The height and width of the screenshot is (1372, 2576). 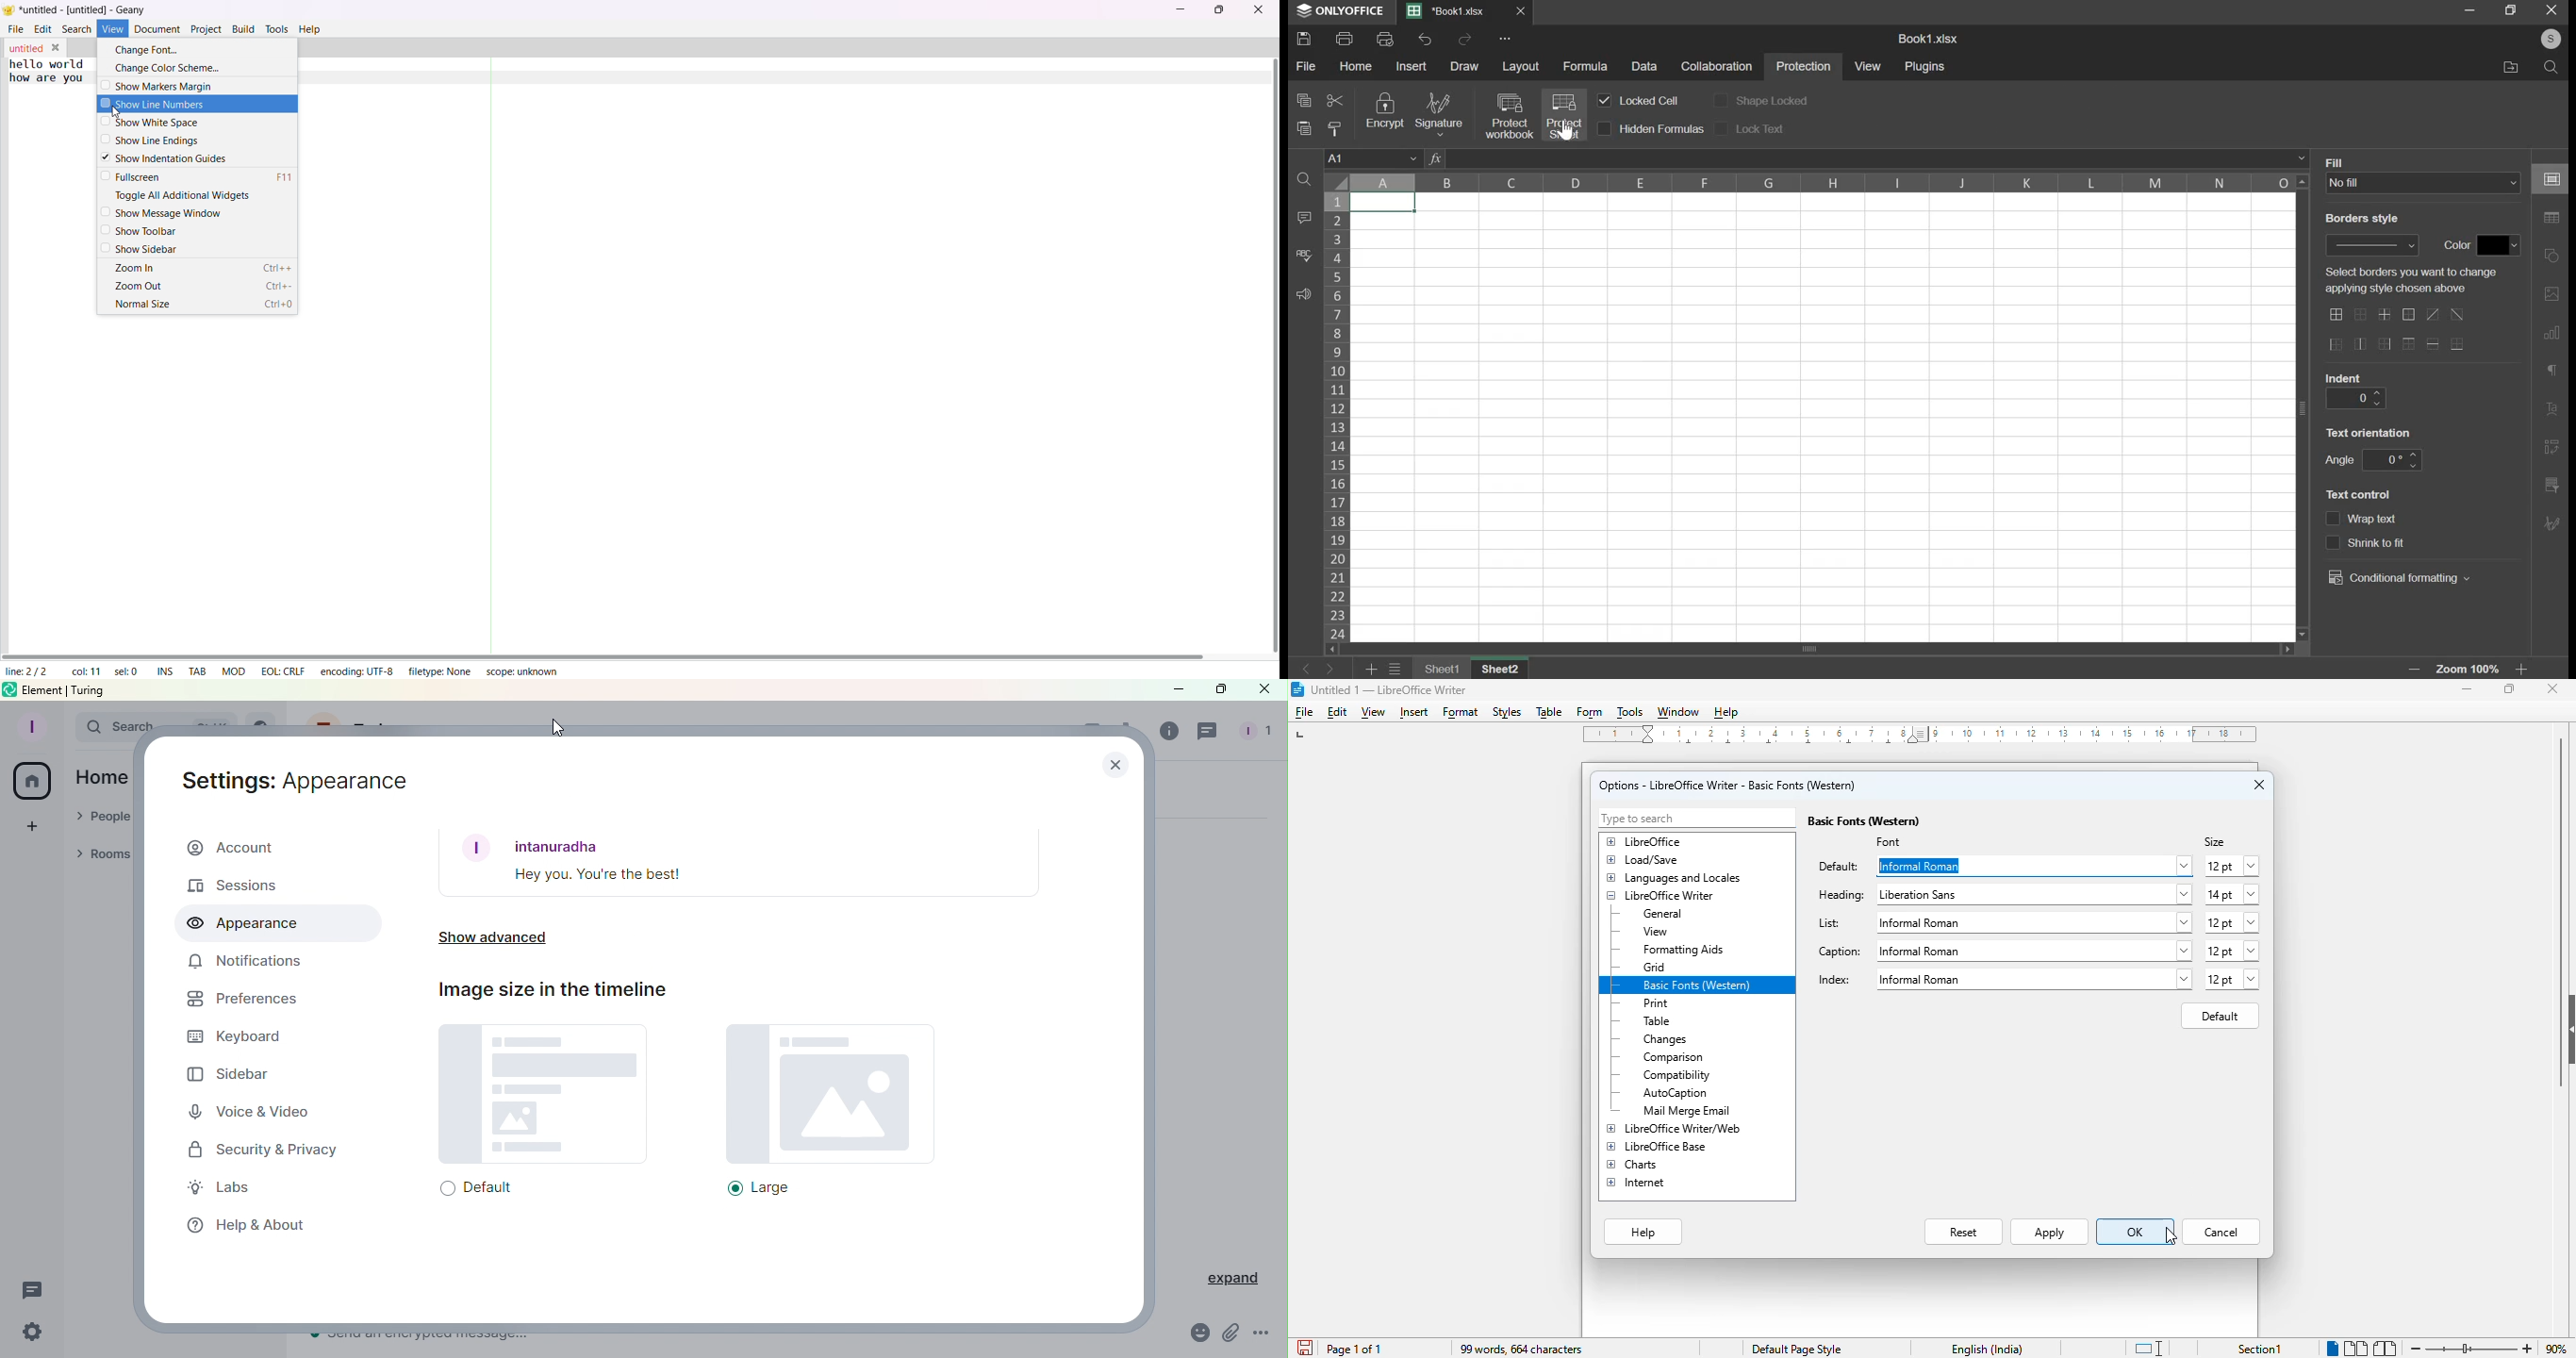 What do you see at coordinates (103, 818) in the screenshot?
I see `People` at bounding box center [103, 818].